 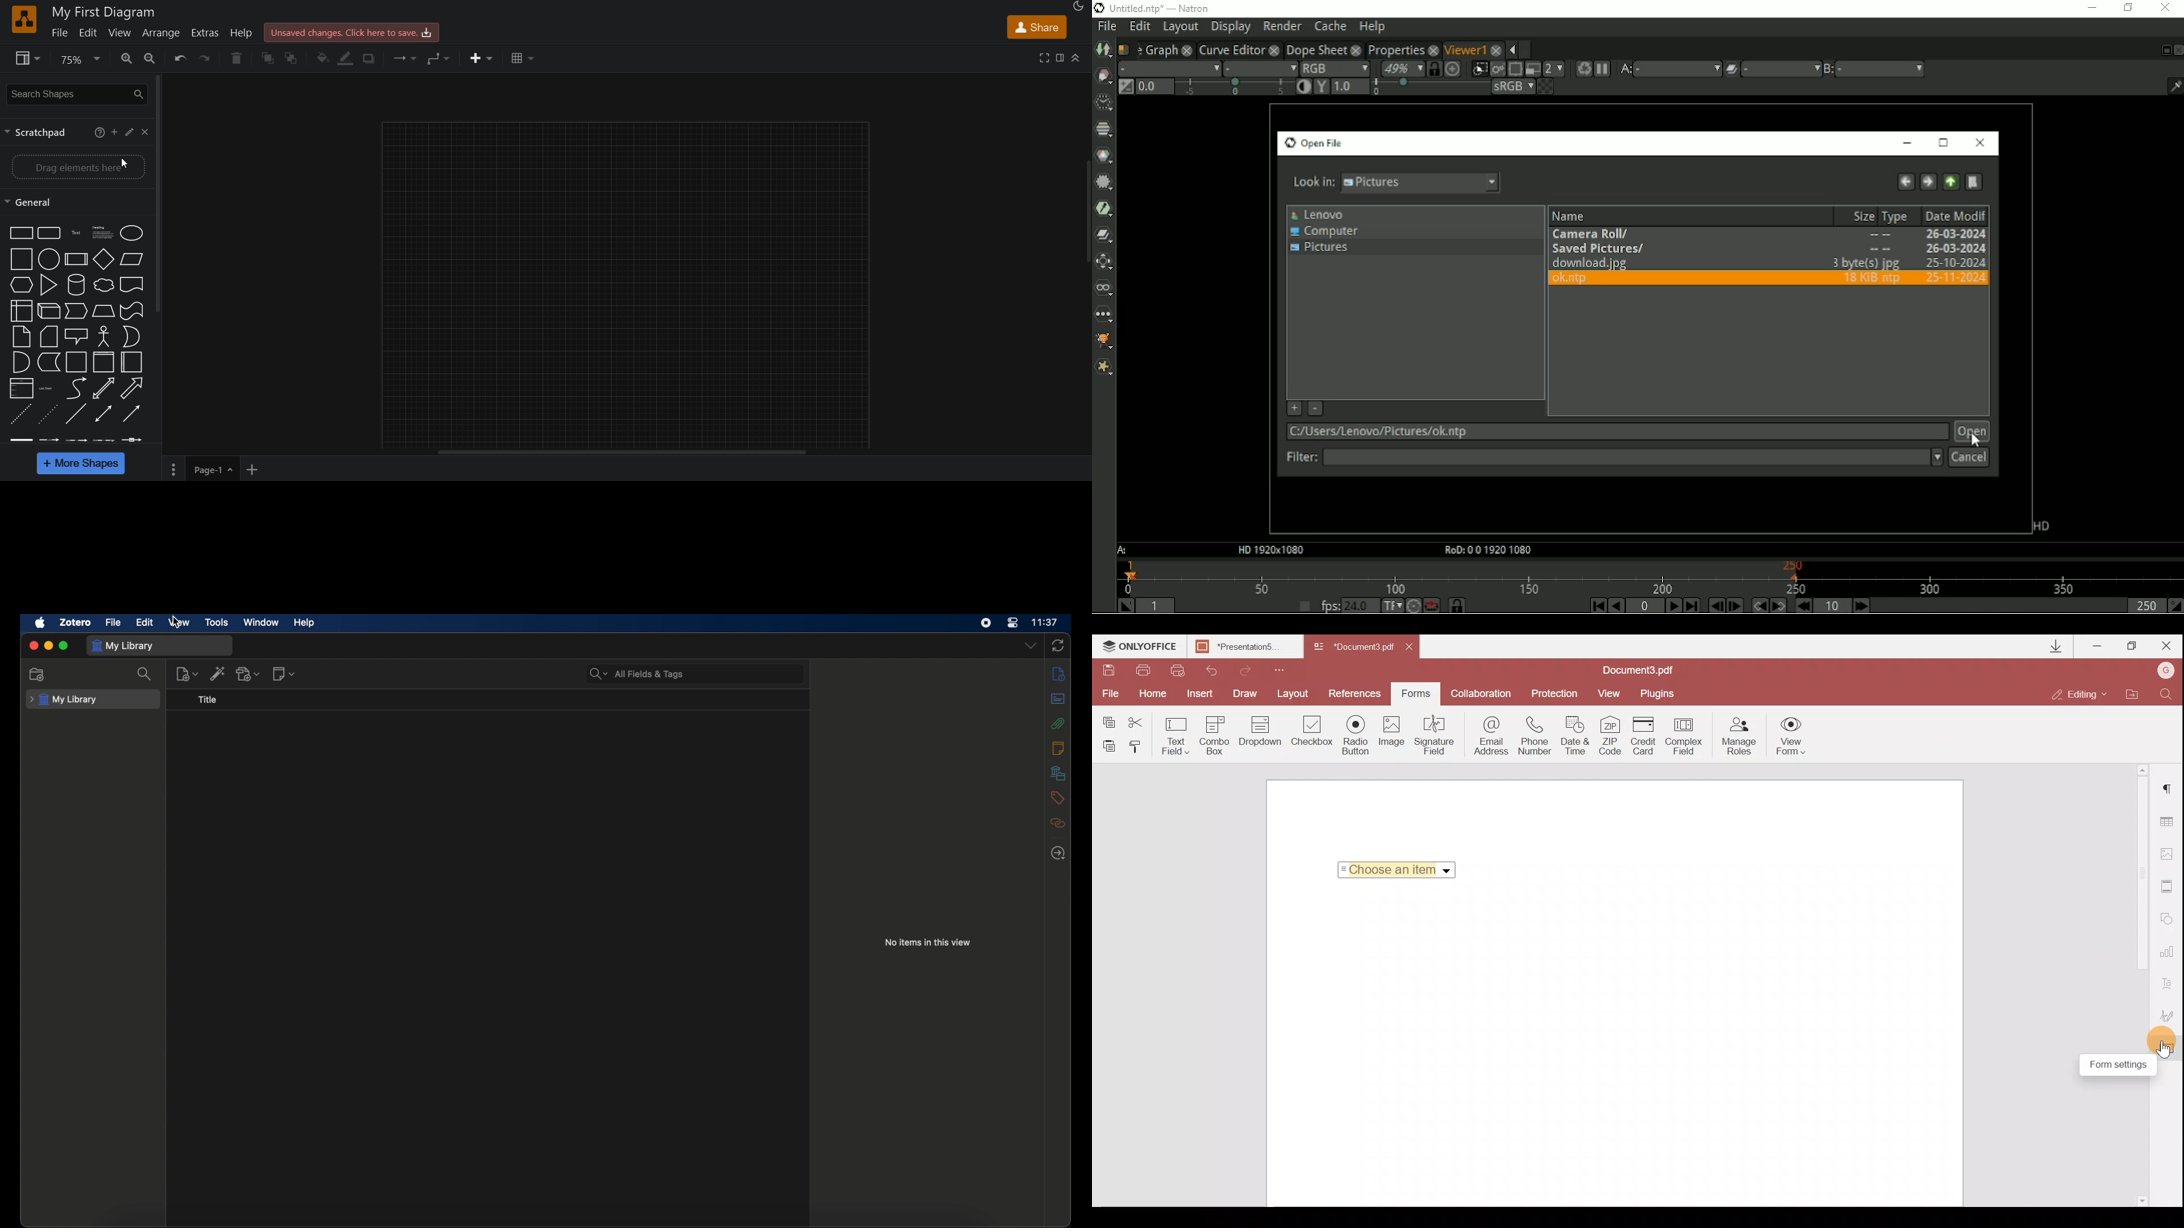 What do you see at coordinates (154, 58) in the screenshot?
I see `zoom in` at bounding box center [154, 58].